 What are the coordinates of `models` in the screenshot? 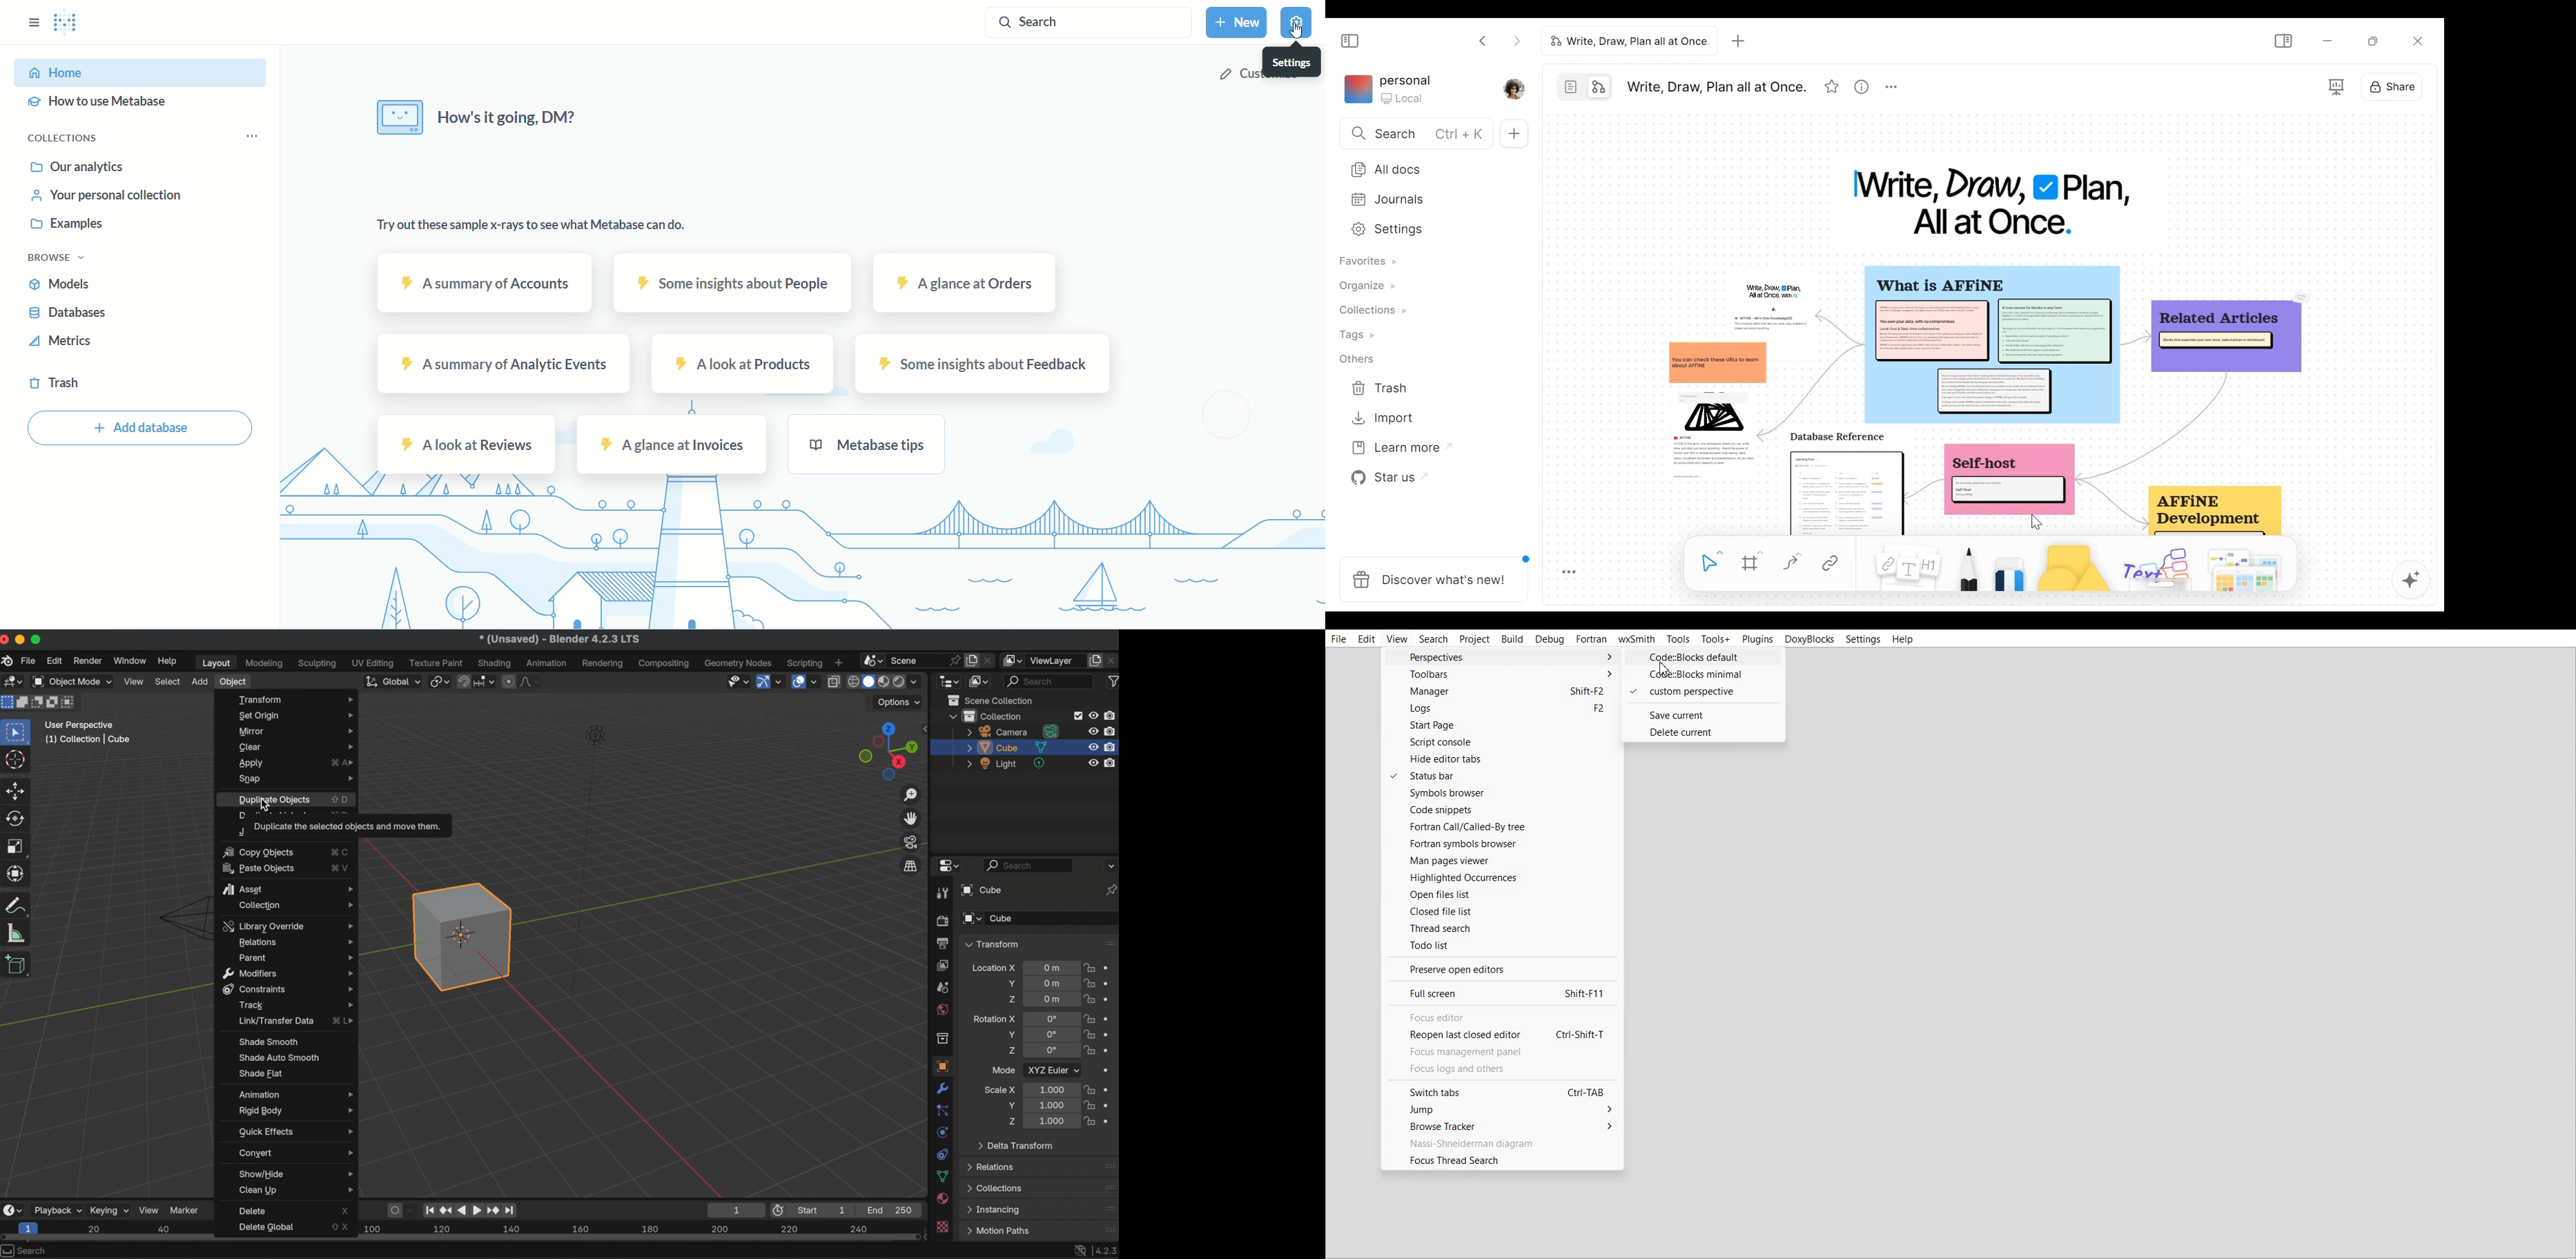 It's located at (59, 283).